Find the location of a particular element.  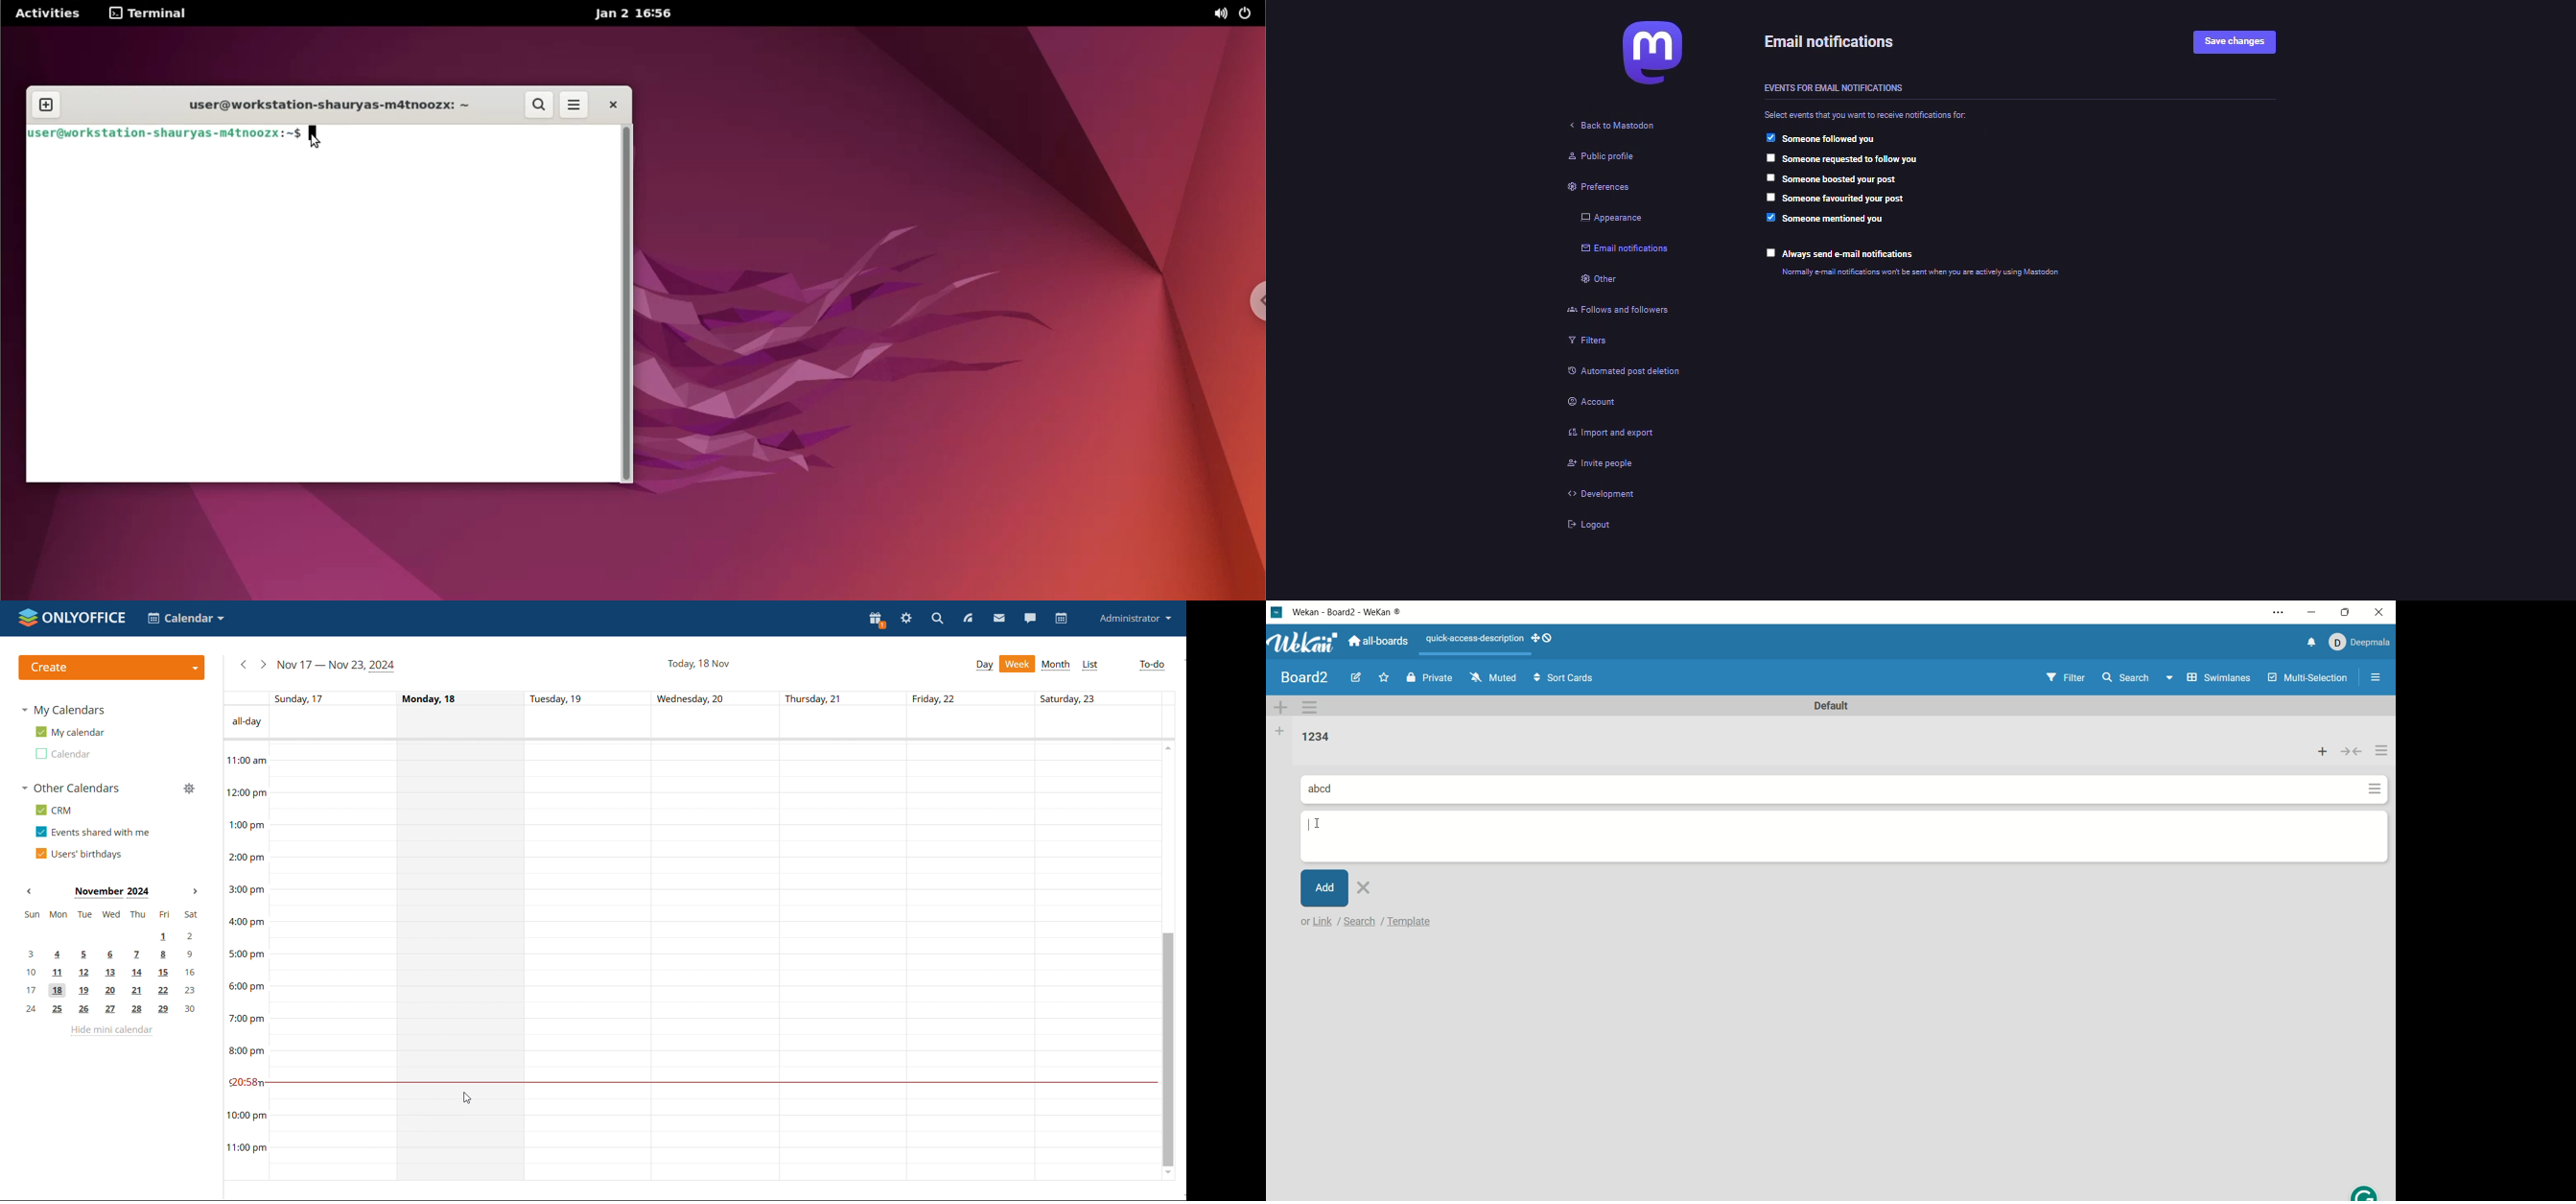

info is located at coordinates (1925, 272).